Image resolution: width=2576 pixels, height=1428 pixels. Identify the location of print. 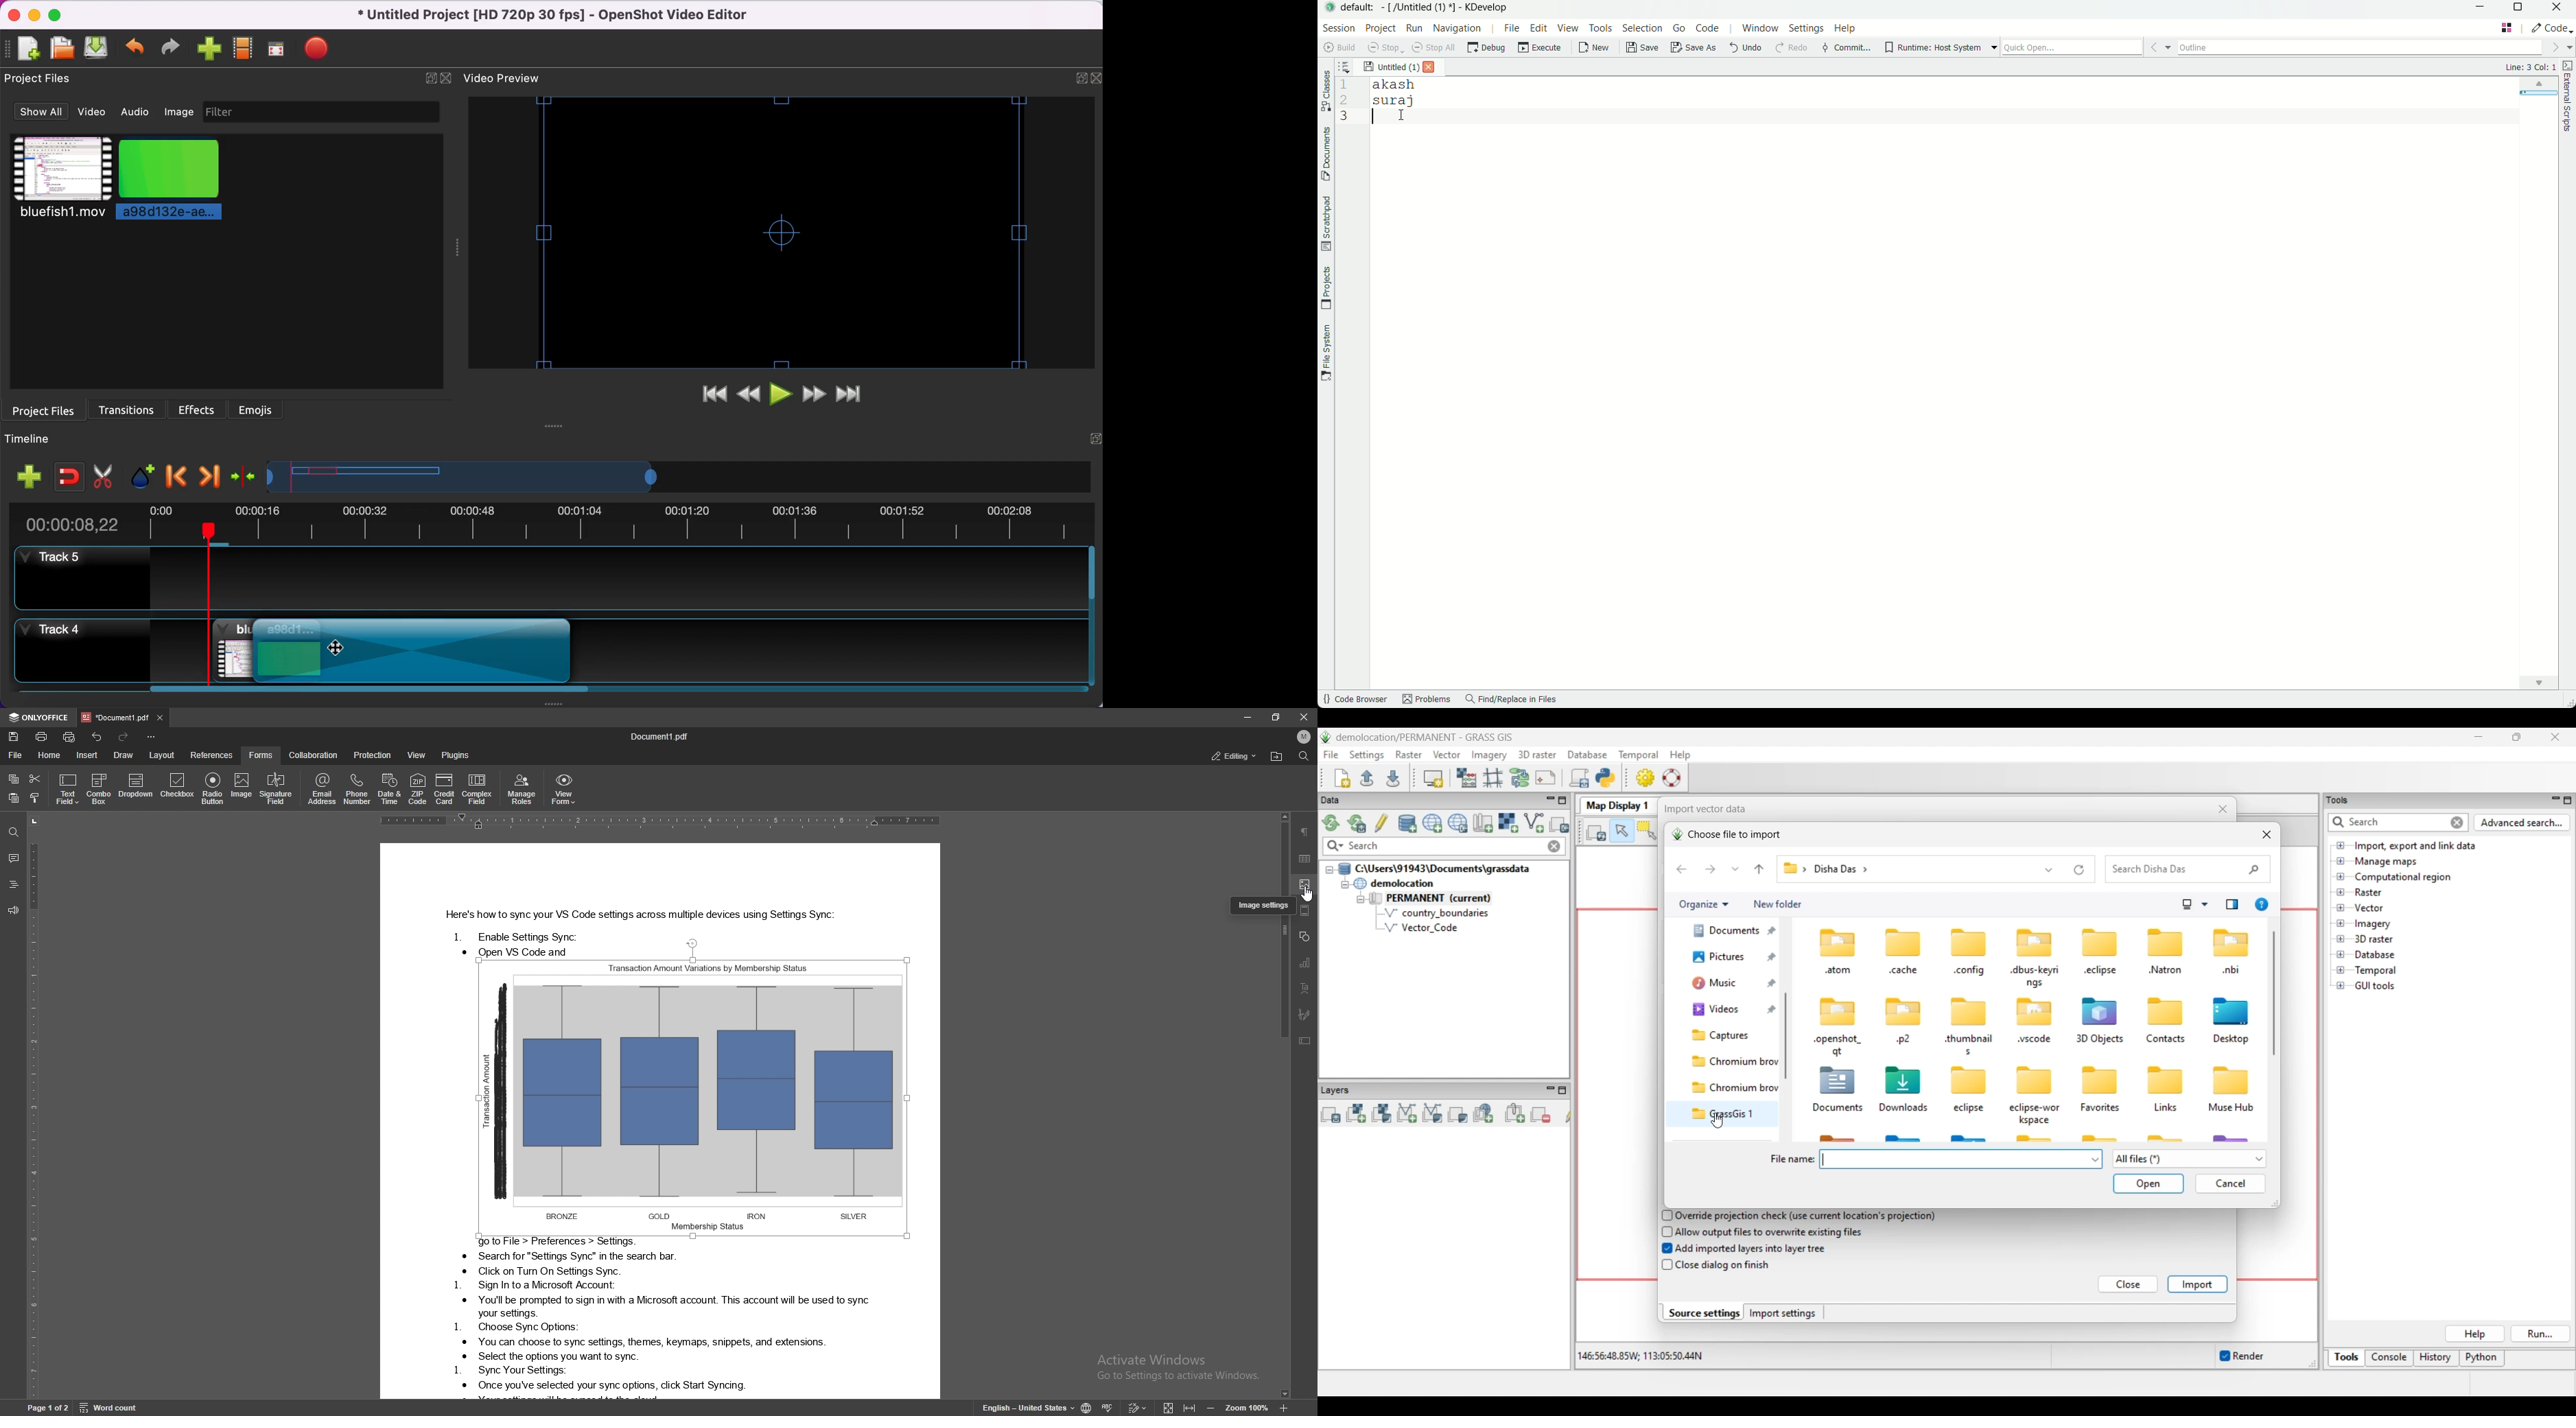
(41, 735).